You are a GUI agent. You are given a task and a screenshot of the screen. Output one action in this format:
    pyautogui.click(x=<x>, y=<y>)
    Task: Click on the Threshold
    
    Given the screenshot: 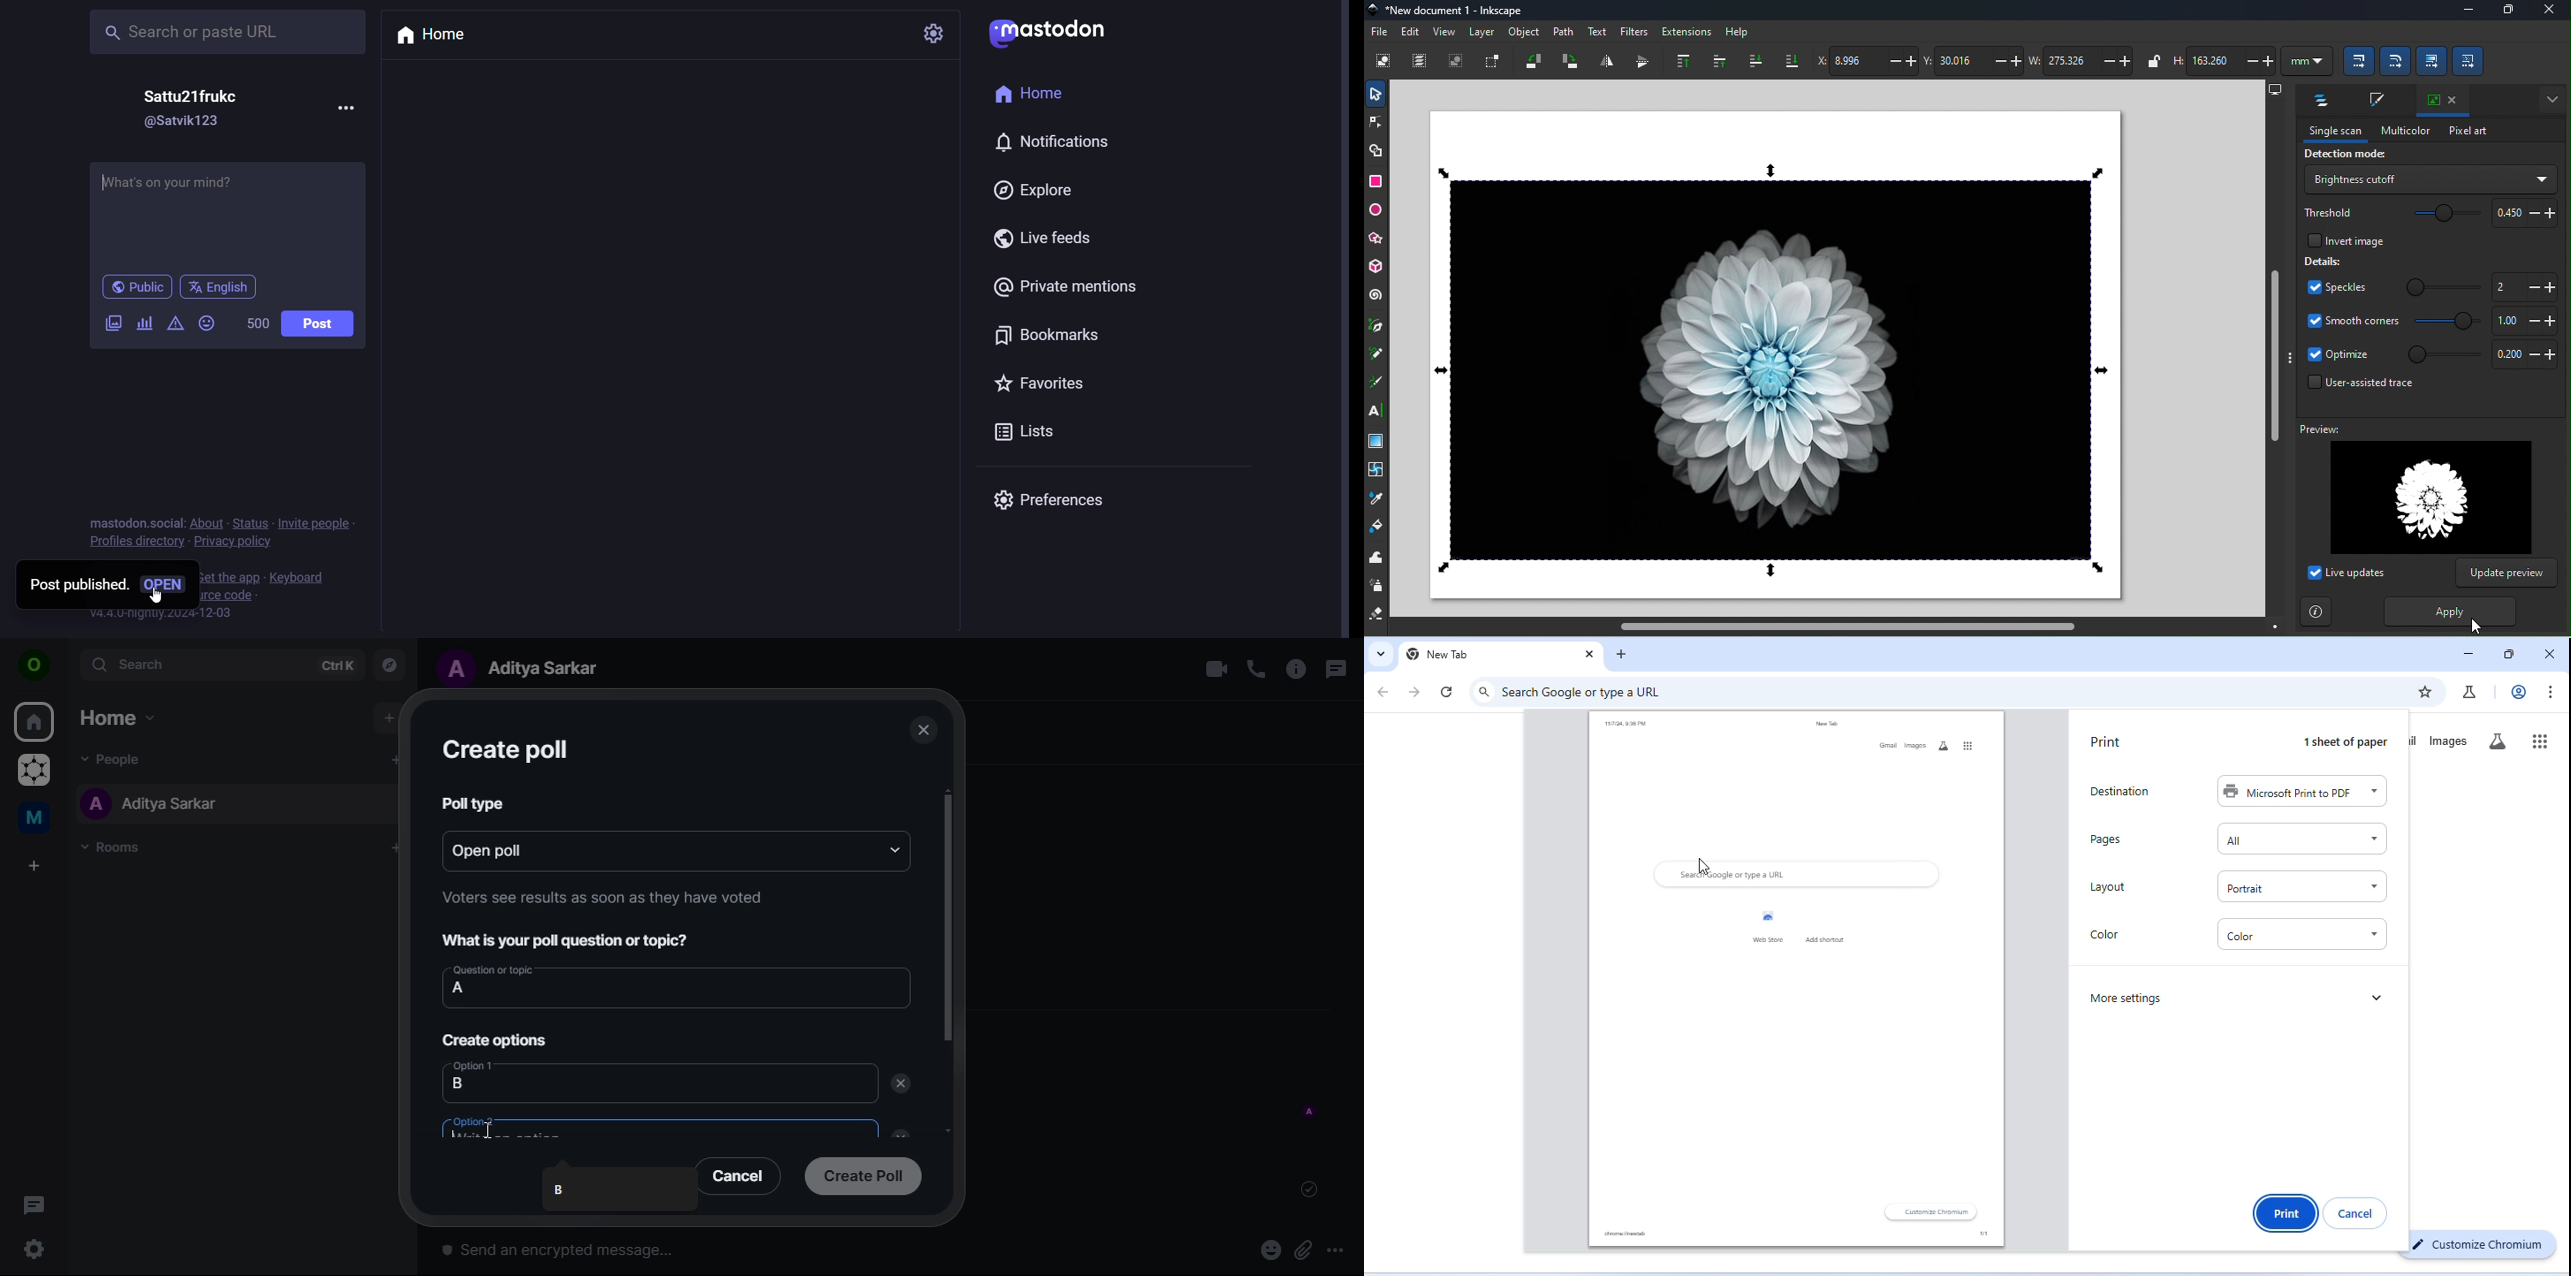 What is the action you would take?
    pyautogui.click(x=2326, y=213)
    